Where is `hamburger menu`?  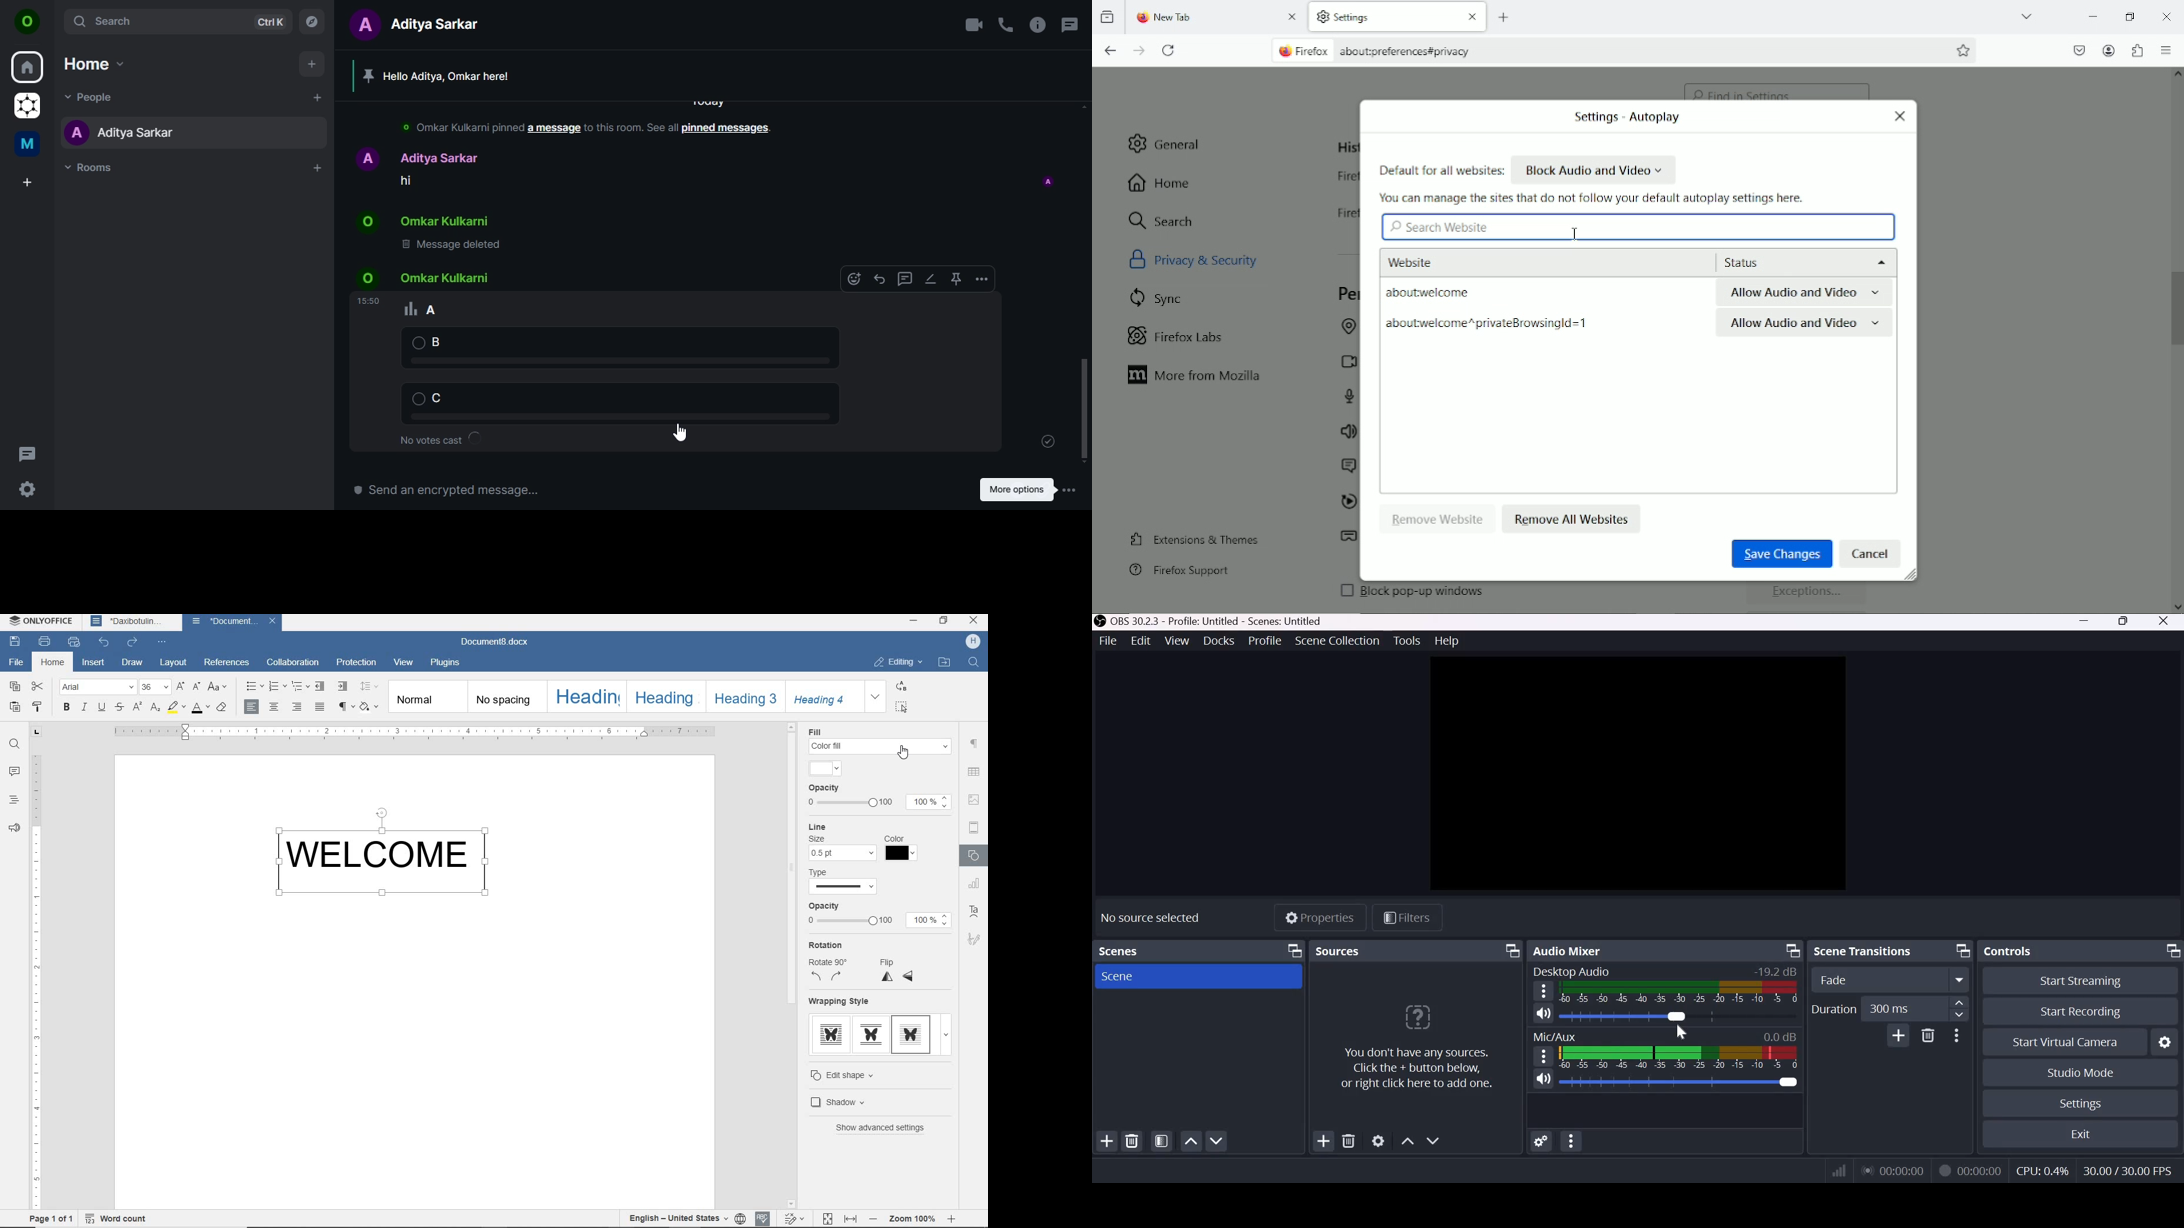
hamburger menu is located at coordinates (1542, 992).